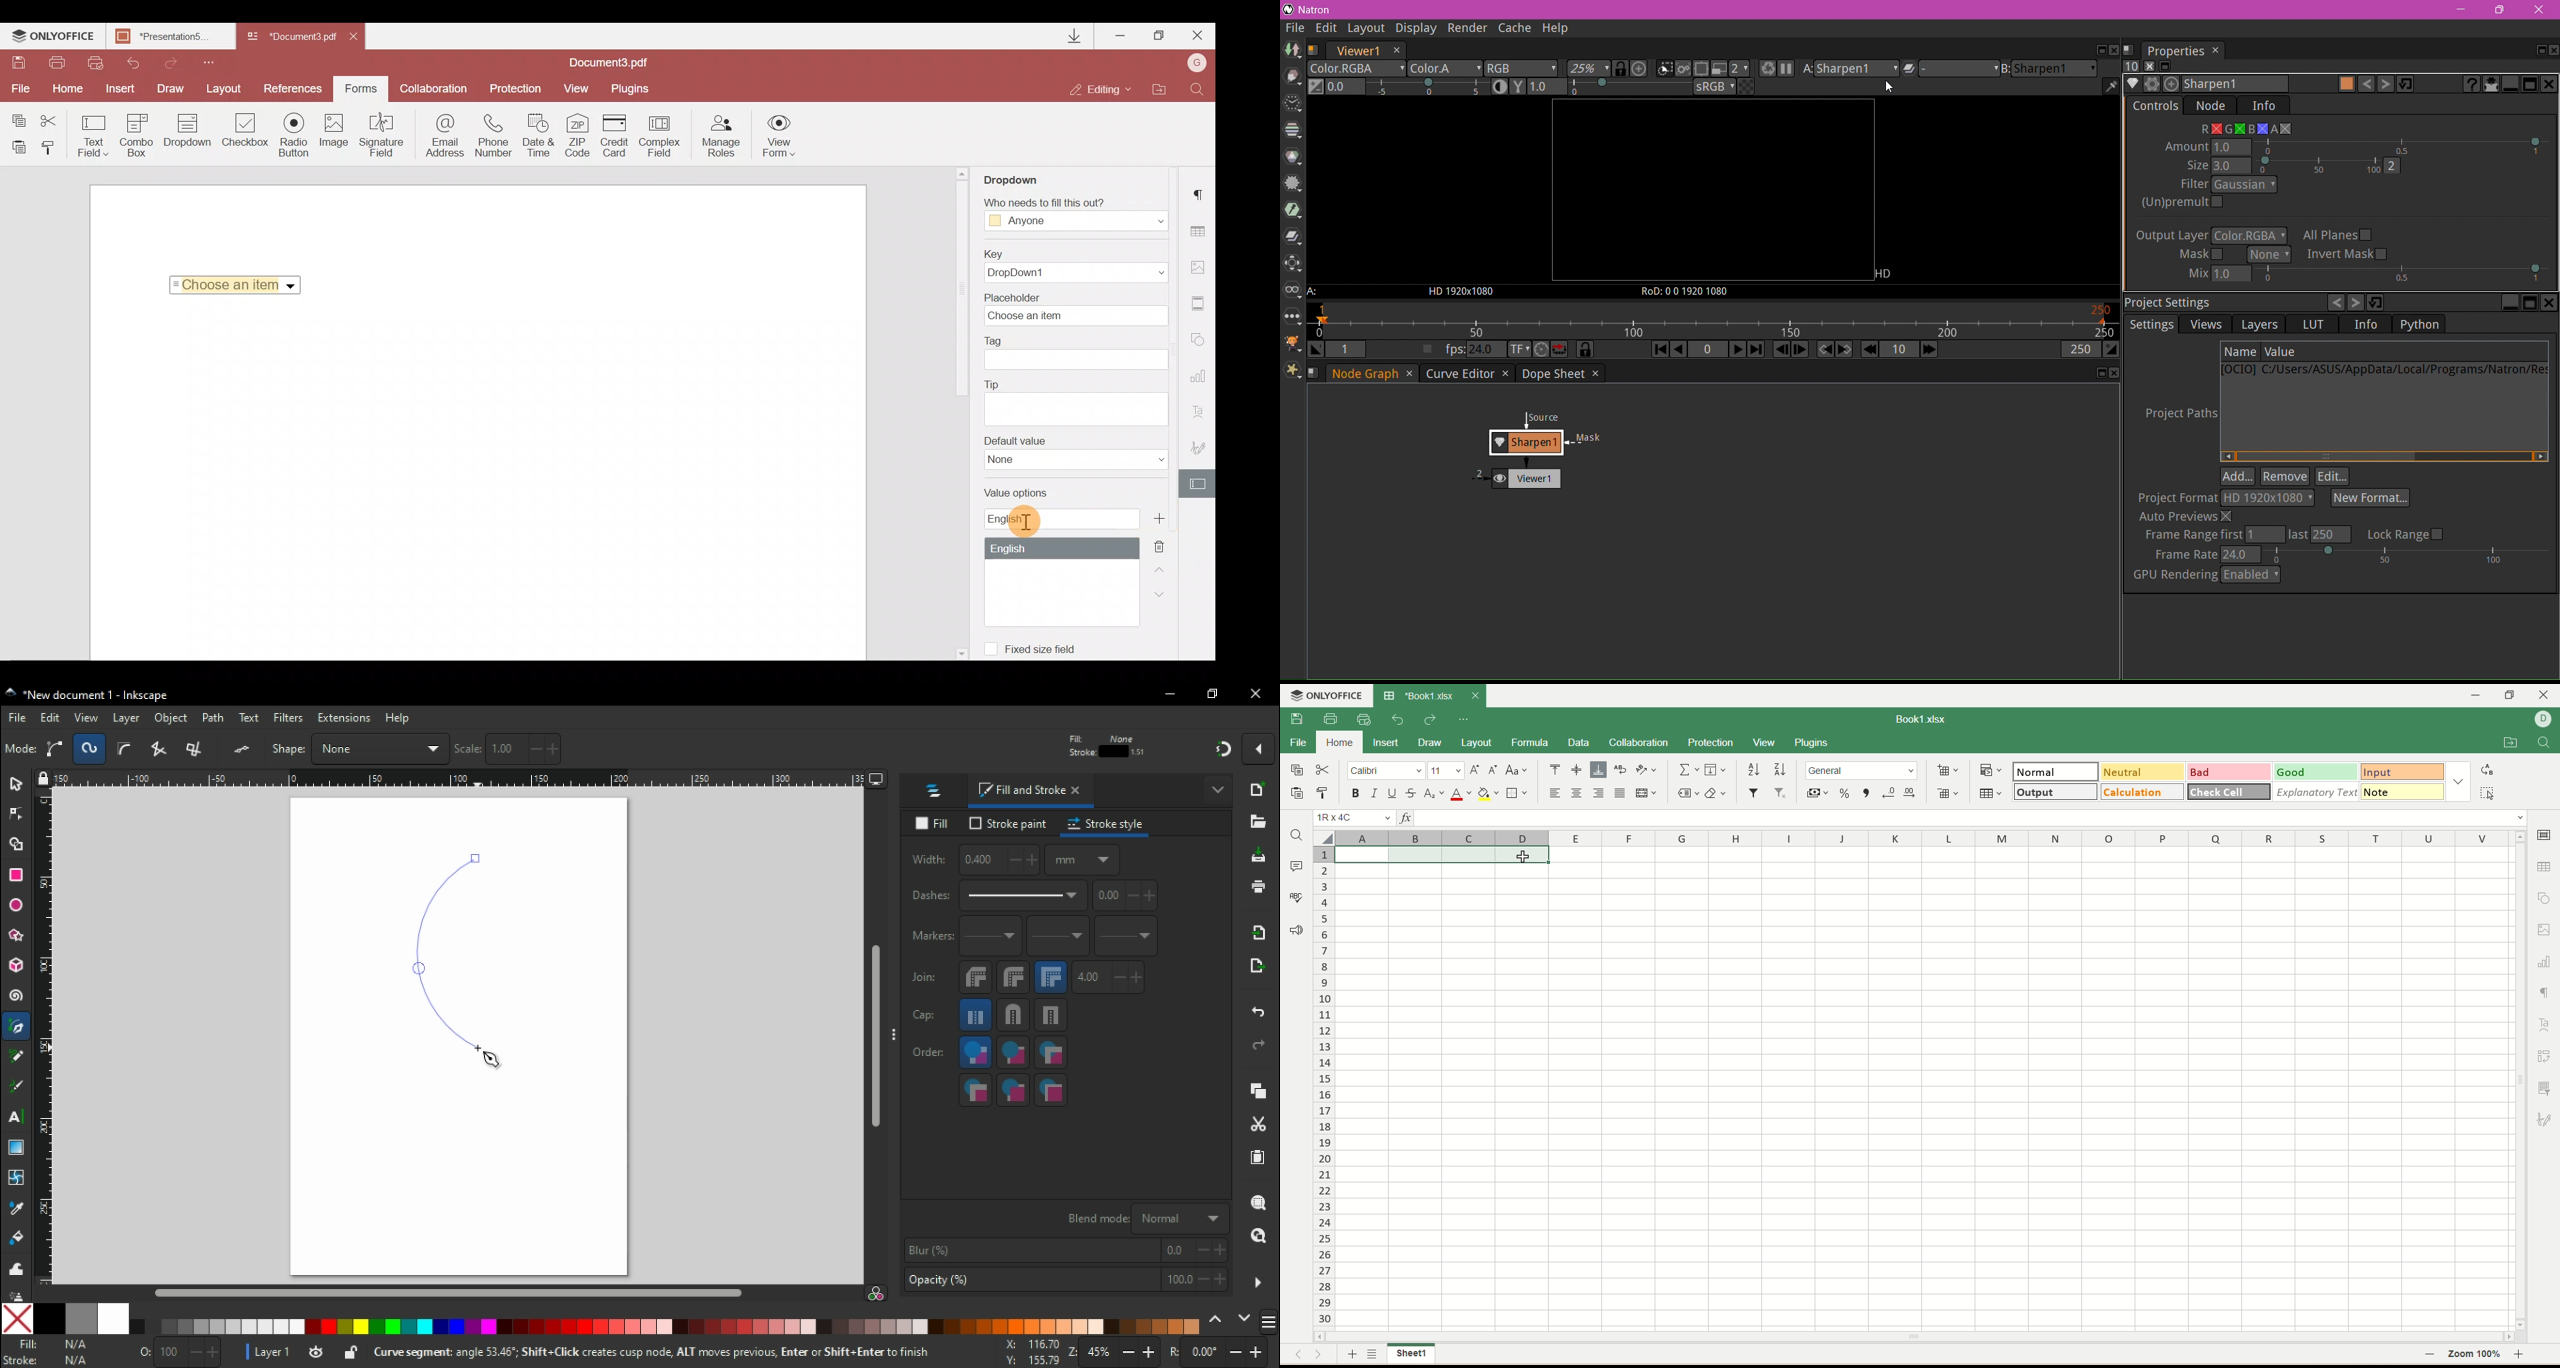  What do you see at coordinates (2545, 741) in the screenshot?
I see `find` at bounding box center [2545, 741].